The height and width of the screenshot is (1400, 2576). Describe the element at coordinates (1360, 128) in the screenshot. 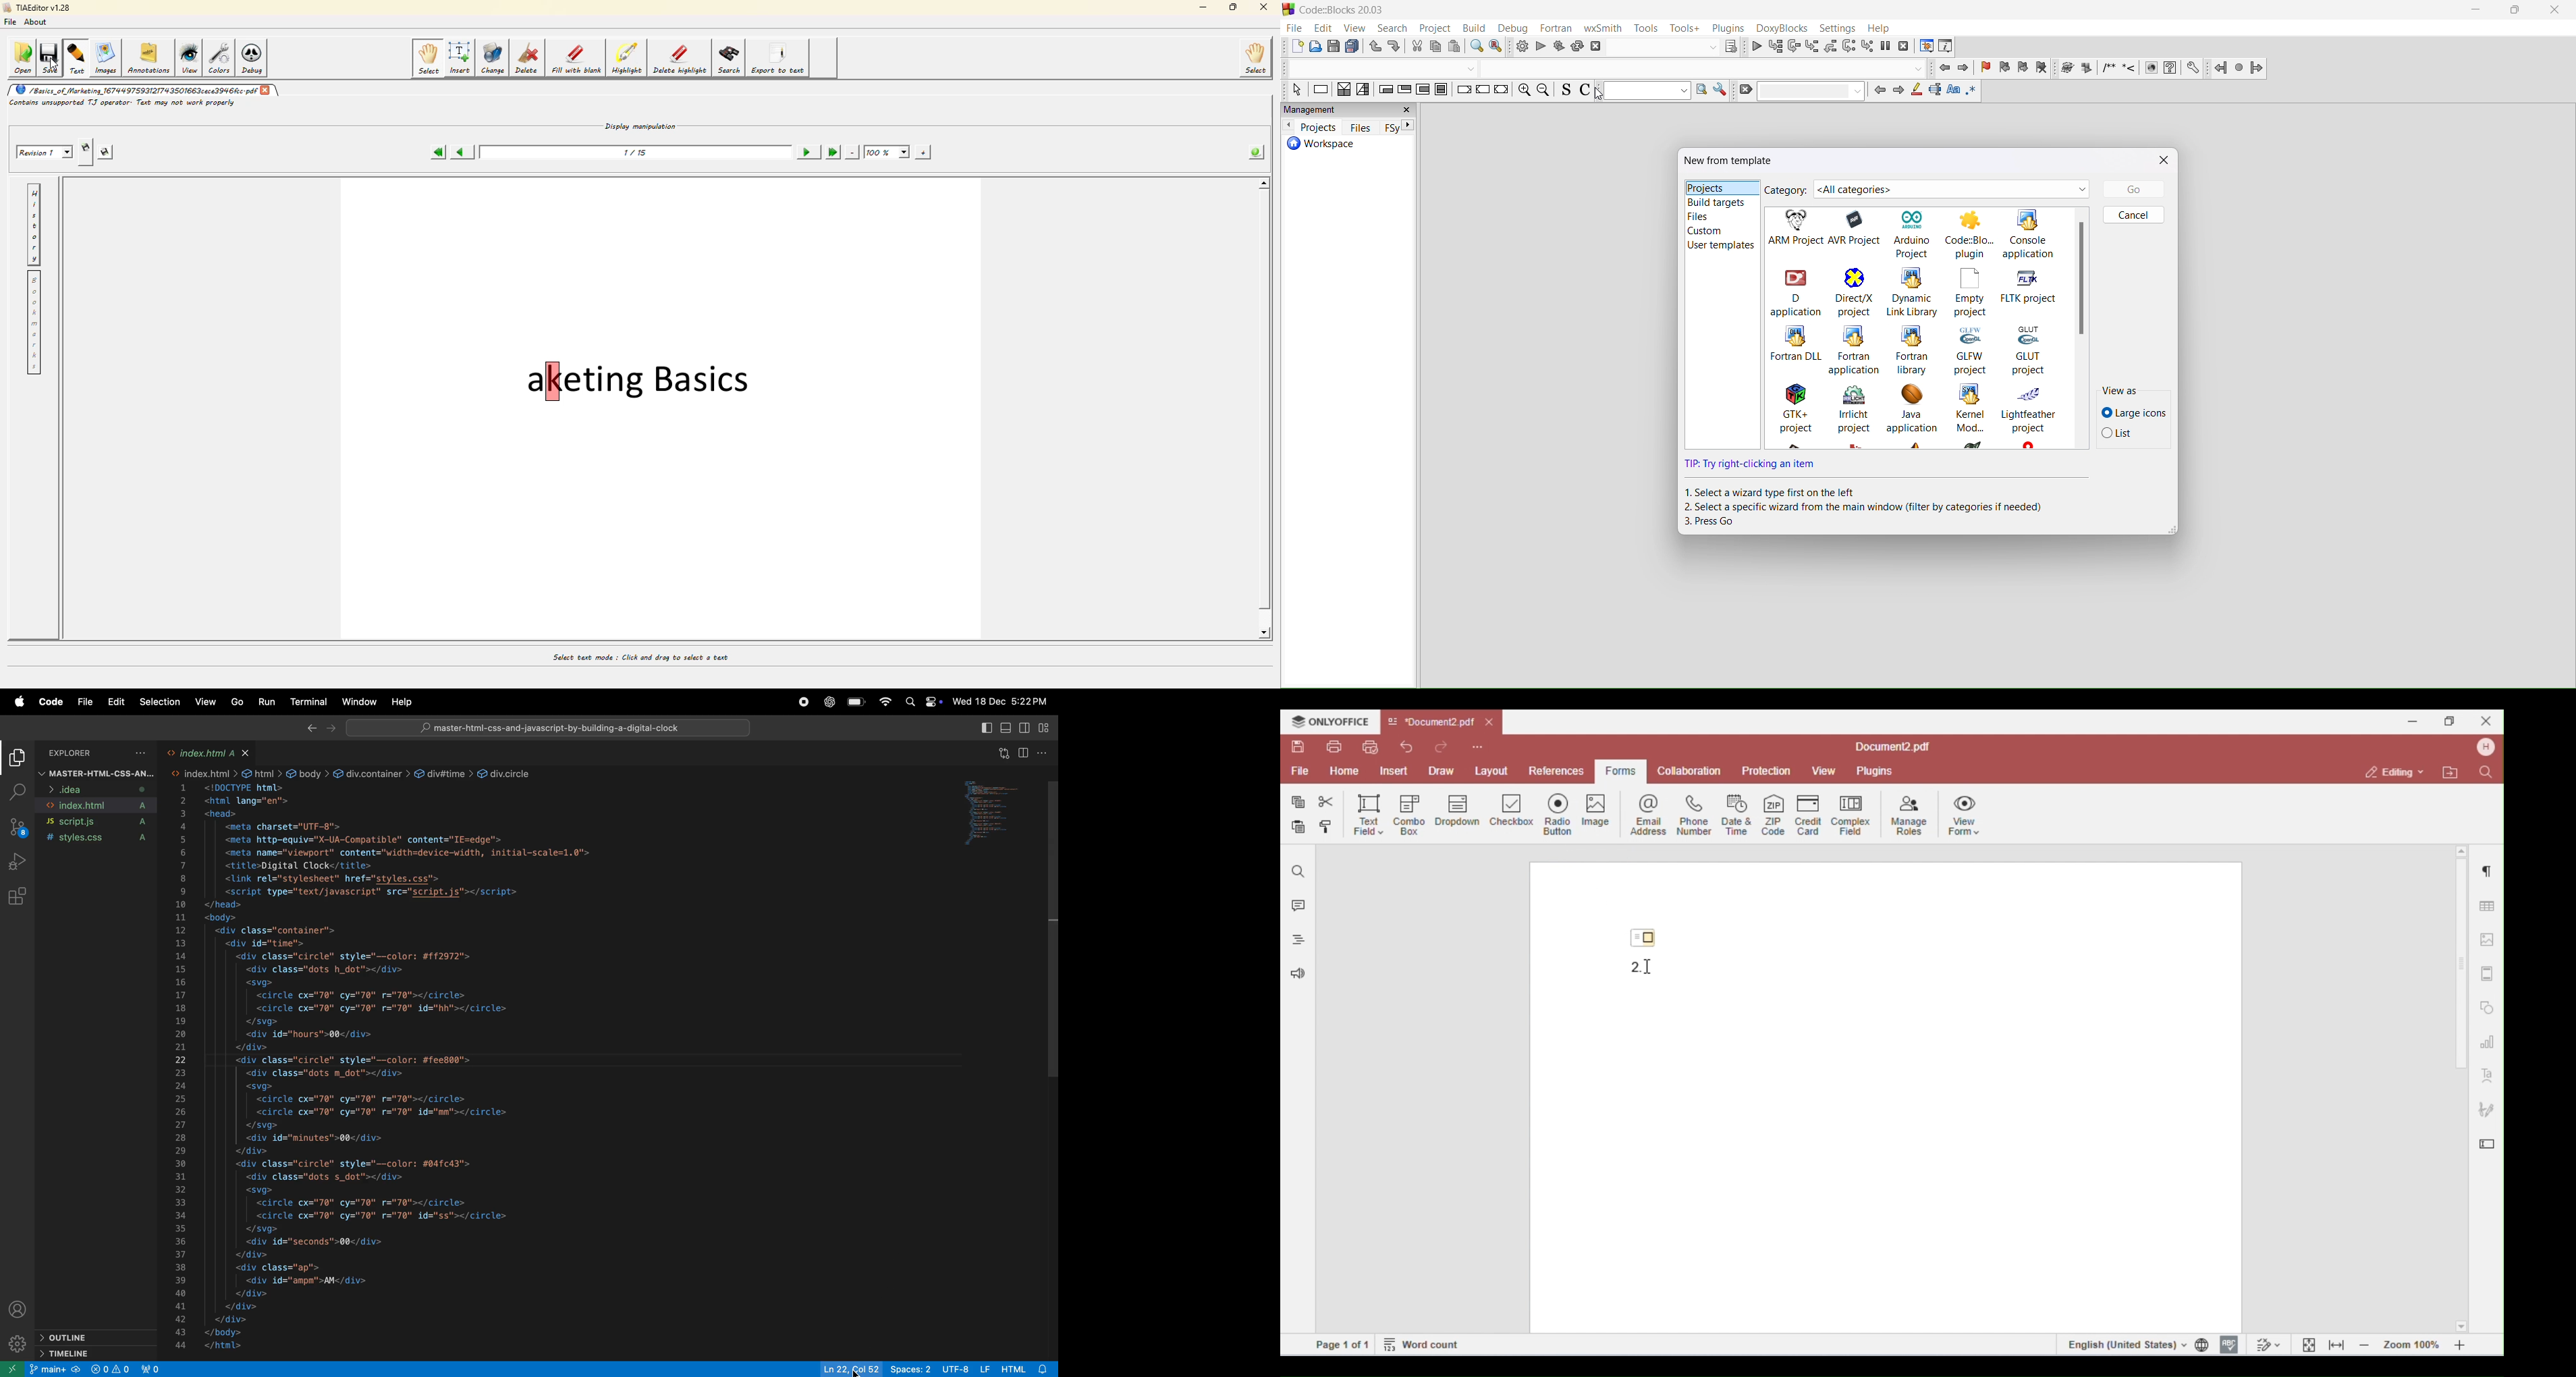

I see `files` at that location.